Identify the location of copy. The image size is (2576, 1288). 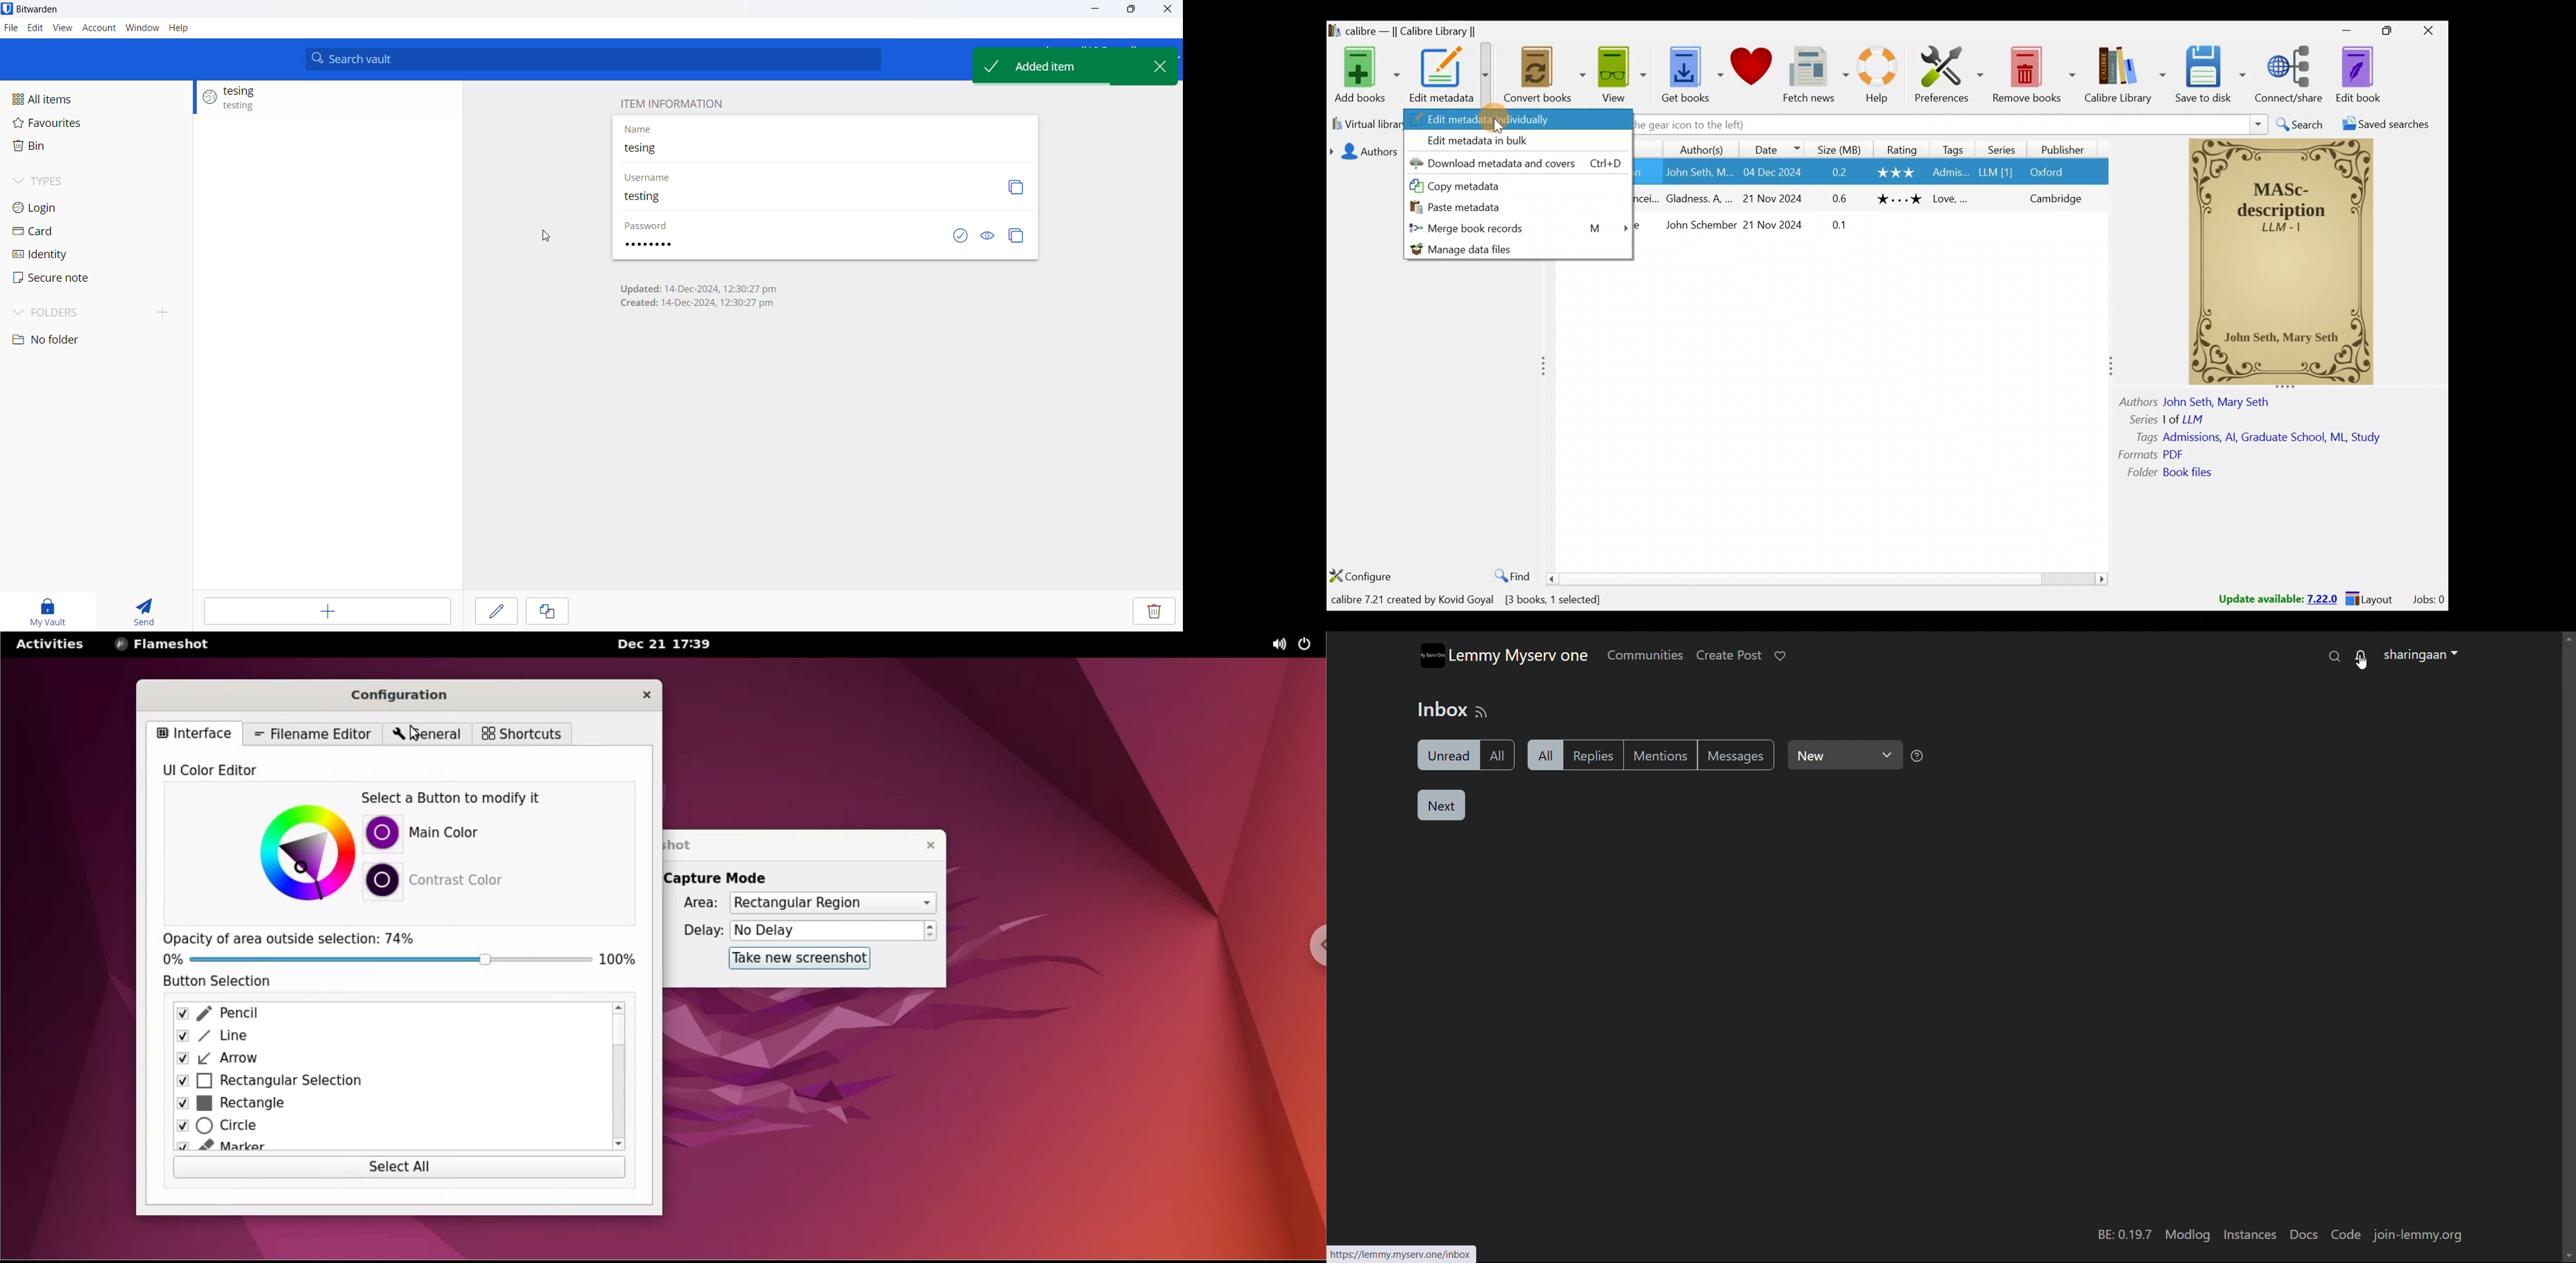
(547, 610).